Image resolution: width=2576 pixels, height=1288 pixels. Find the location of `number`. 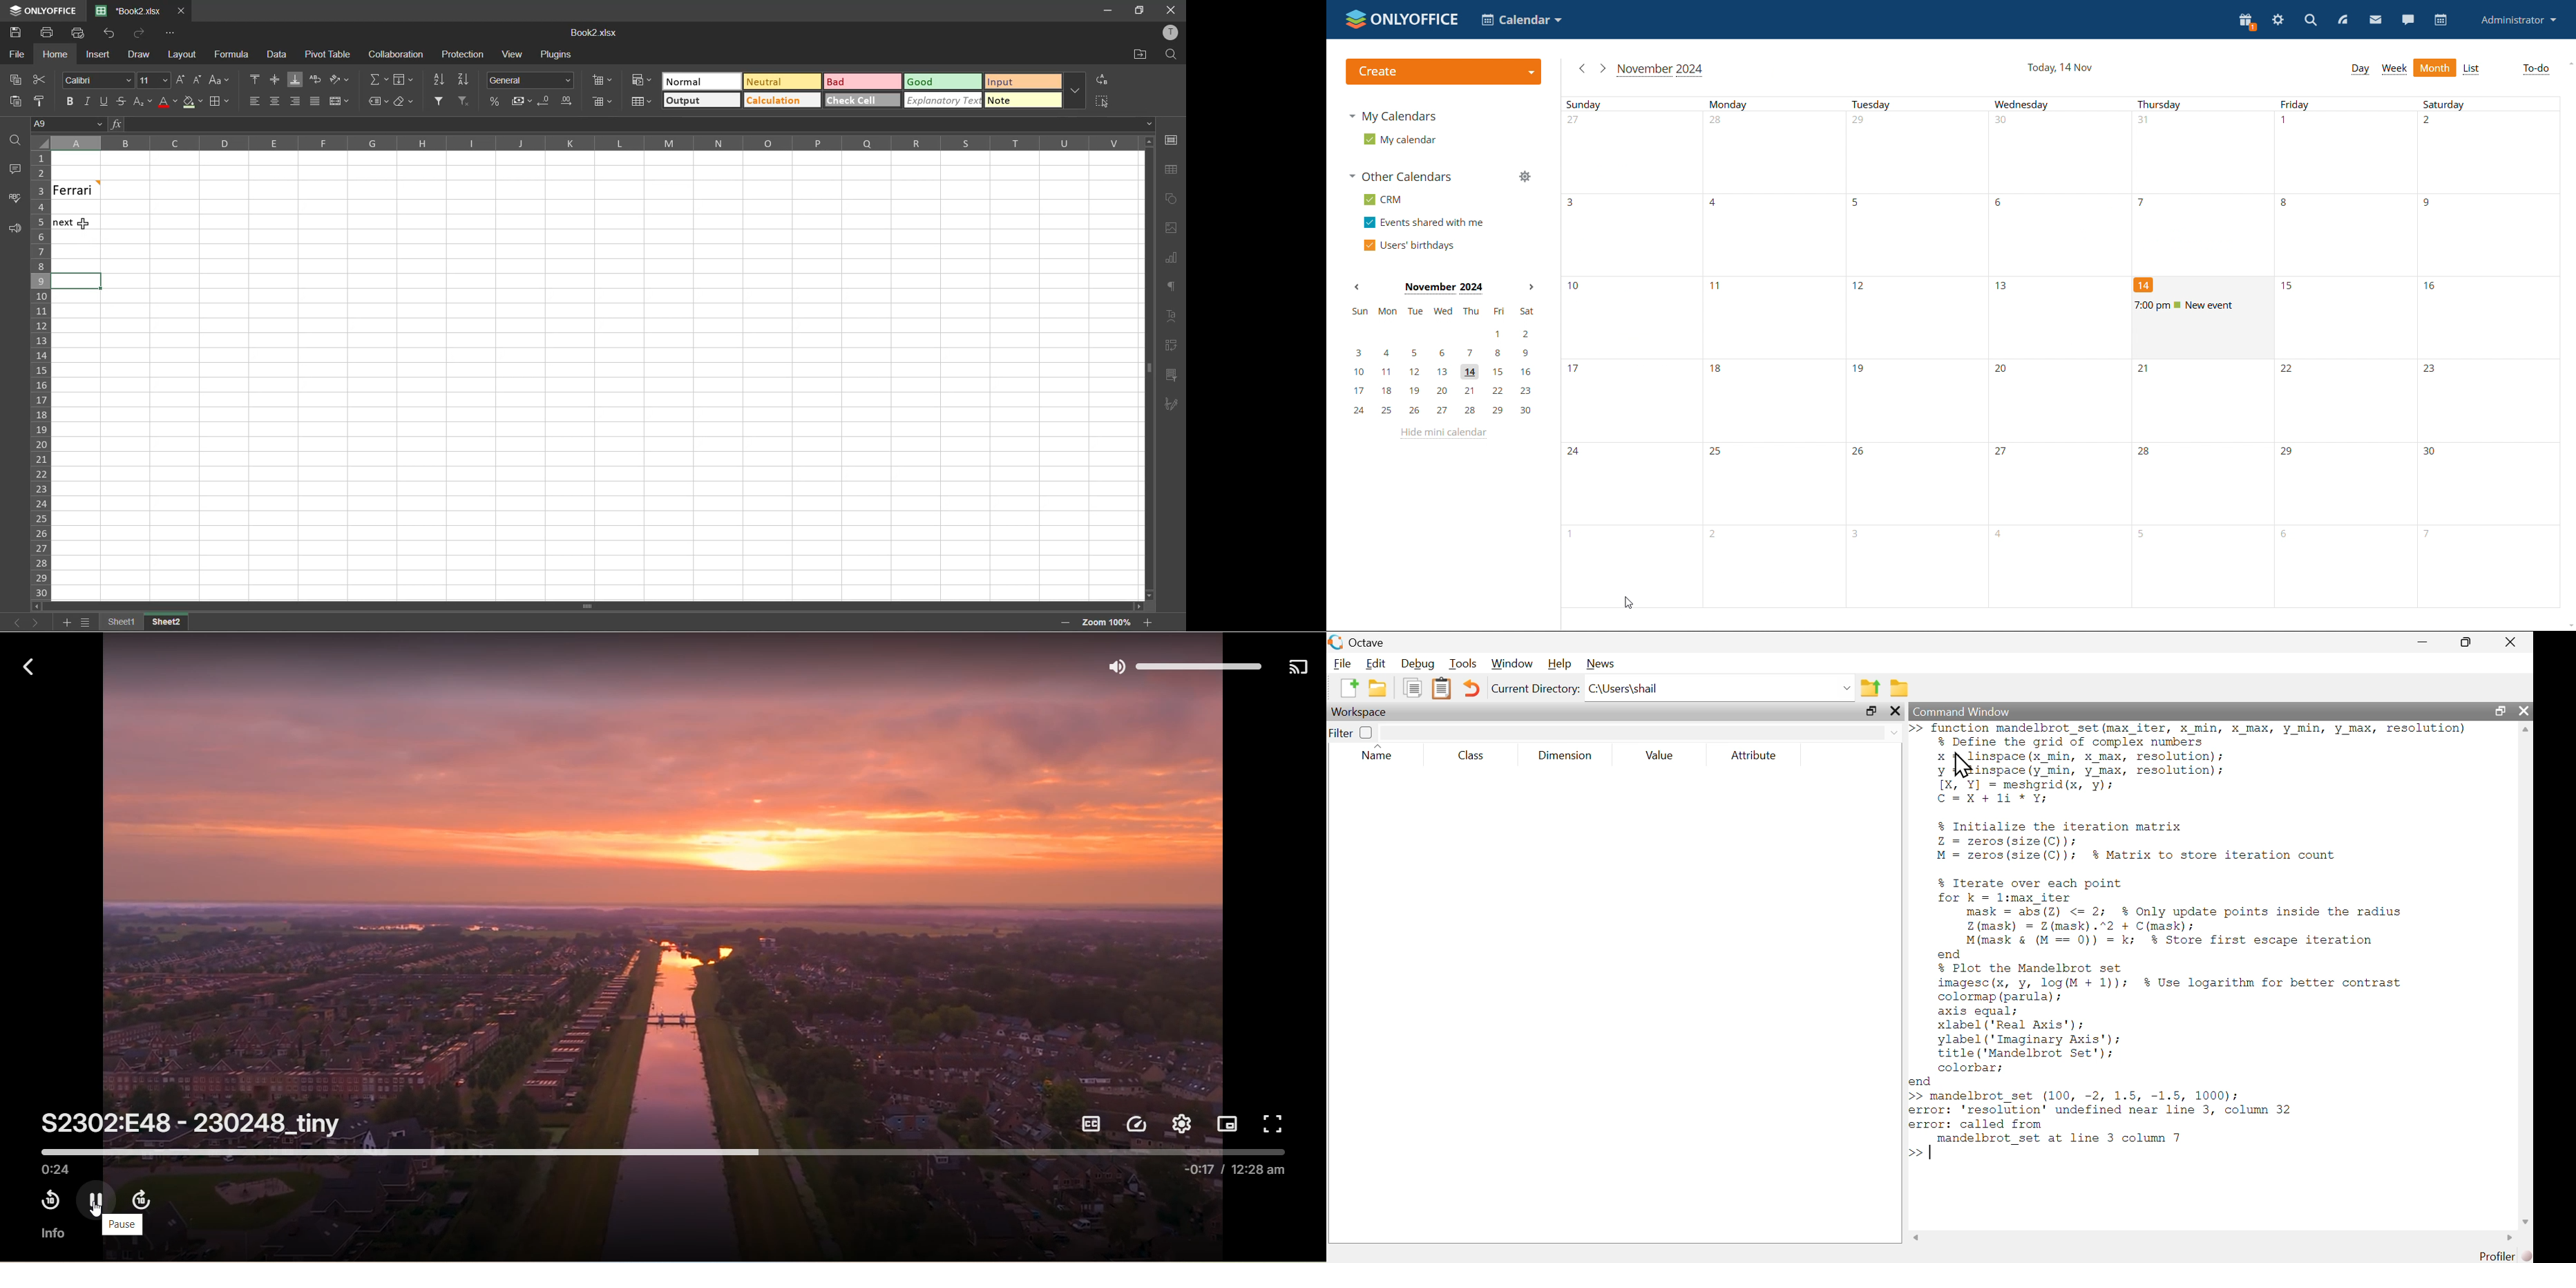

number is located at coordinates (2431, 370).